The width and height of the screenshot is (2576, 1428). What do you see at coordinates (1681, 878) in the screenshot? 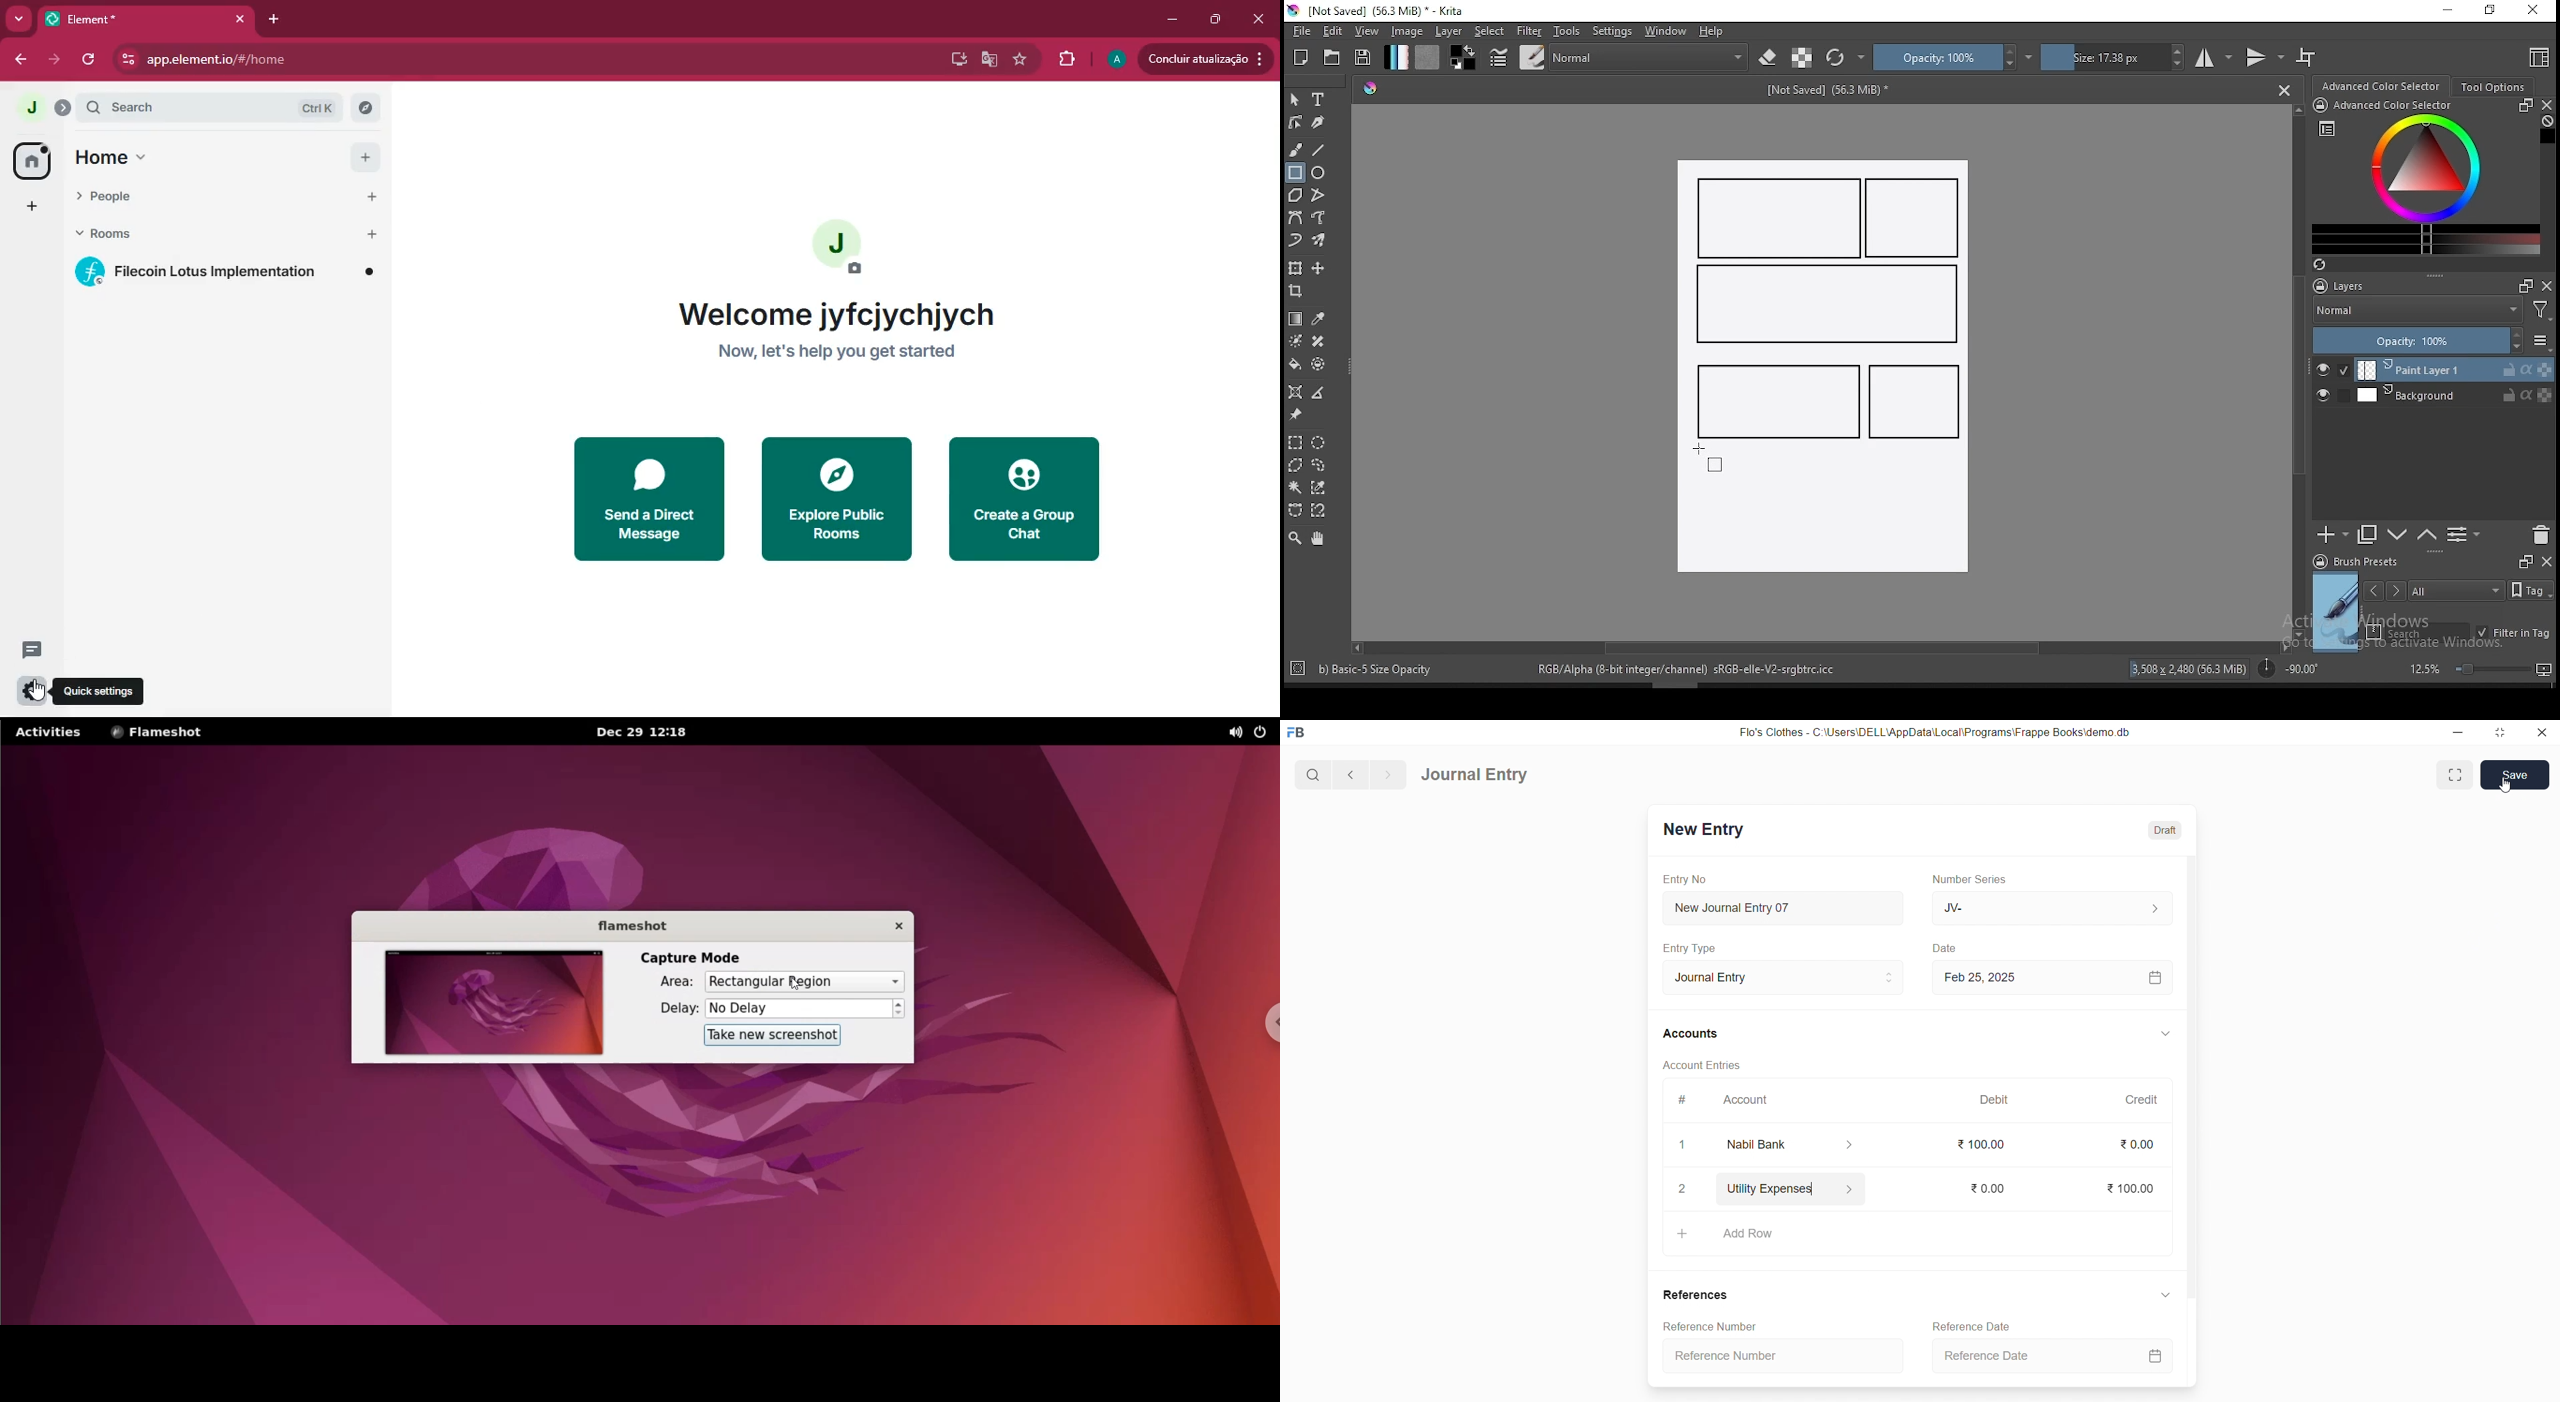
I see `Entry No` at bounding box center [1681, 878].